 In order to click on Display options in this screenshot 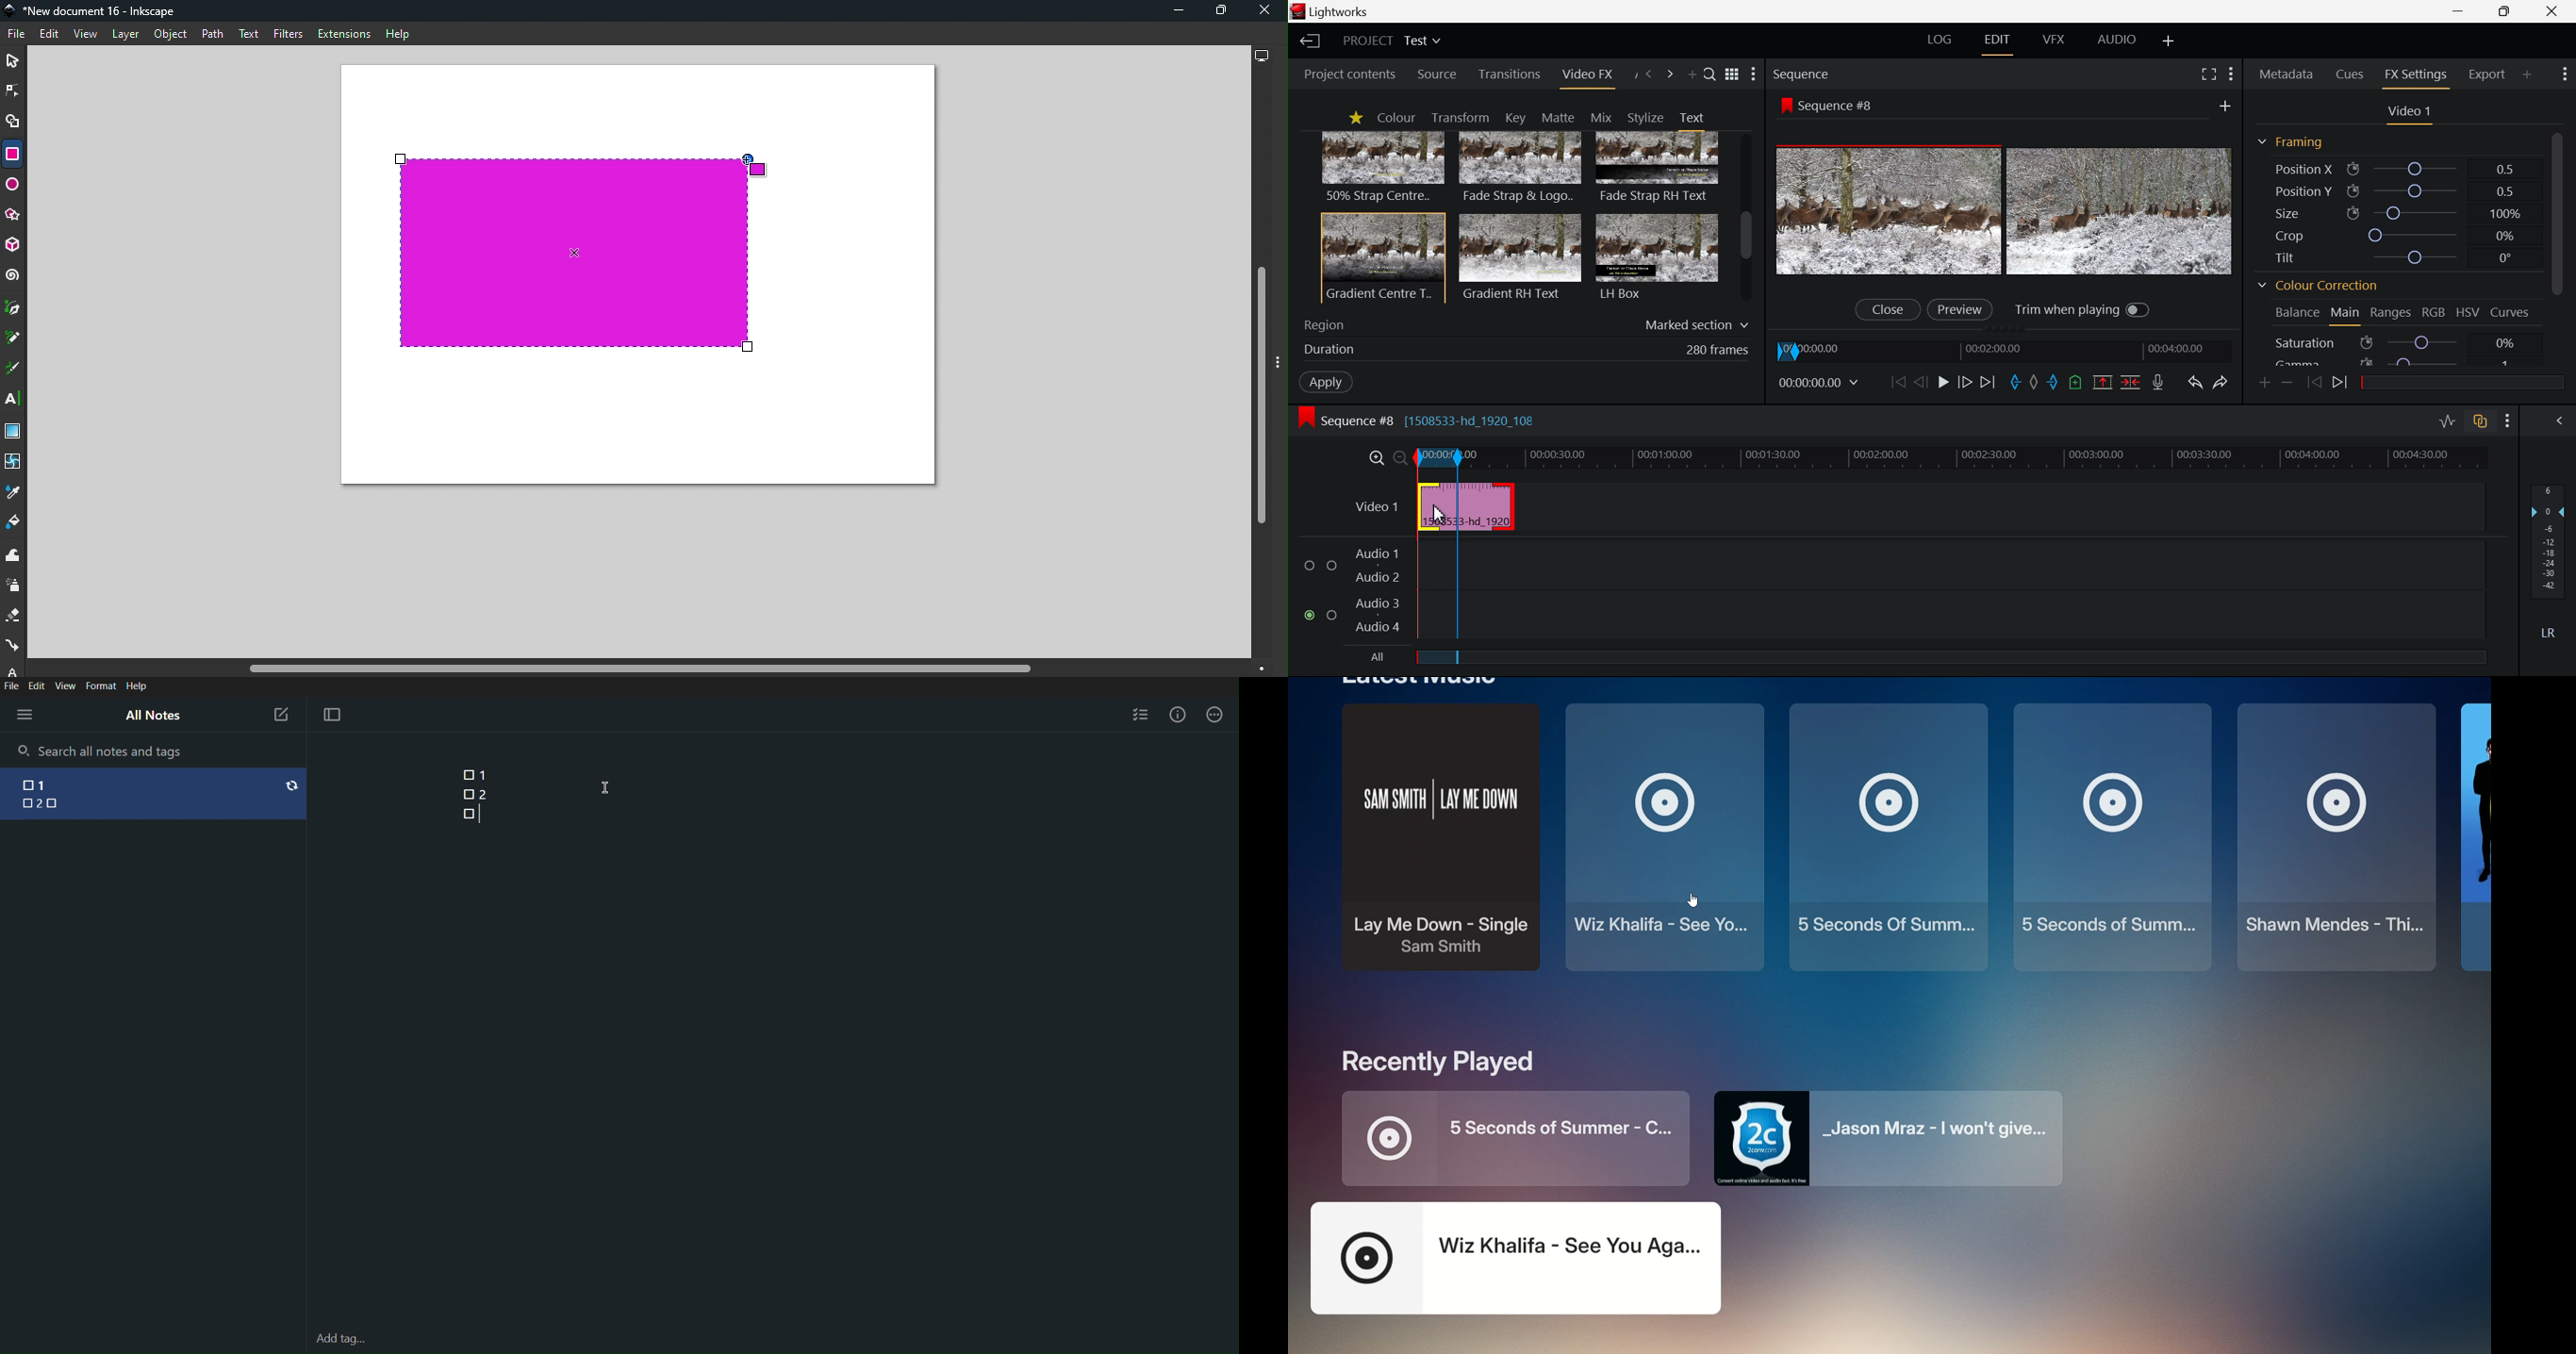, I will do `click(1260, 54)`.